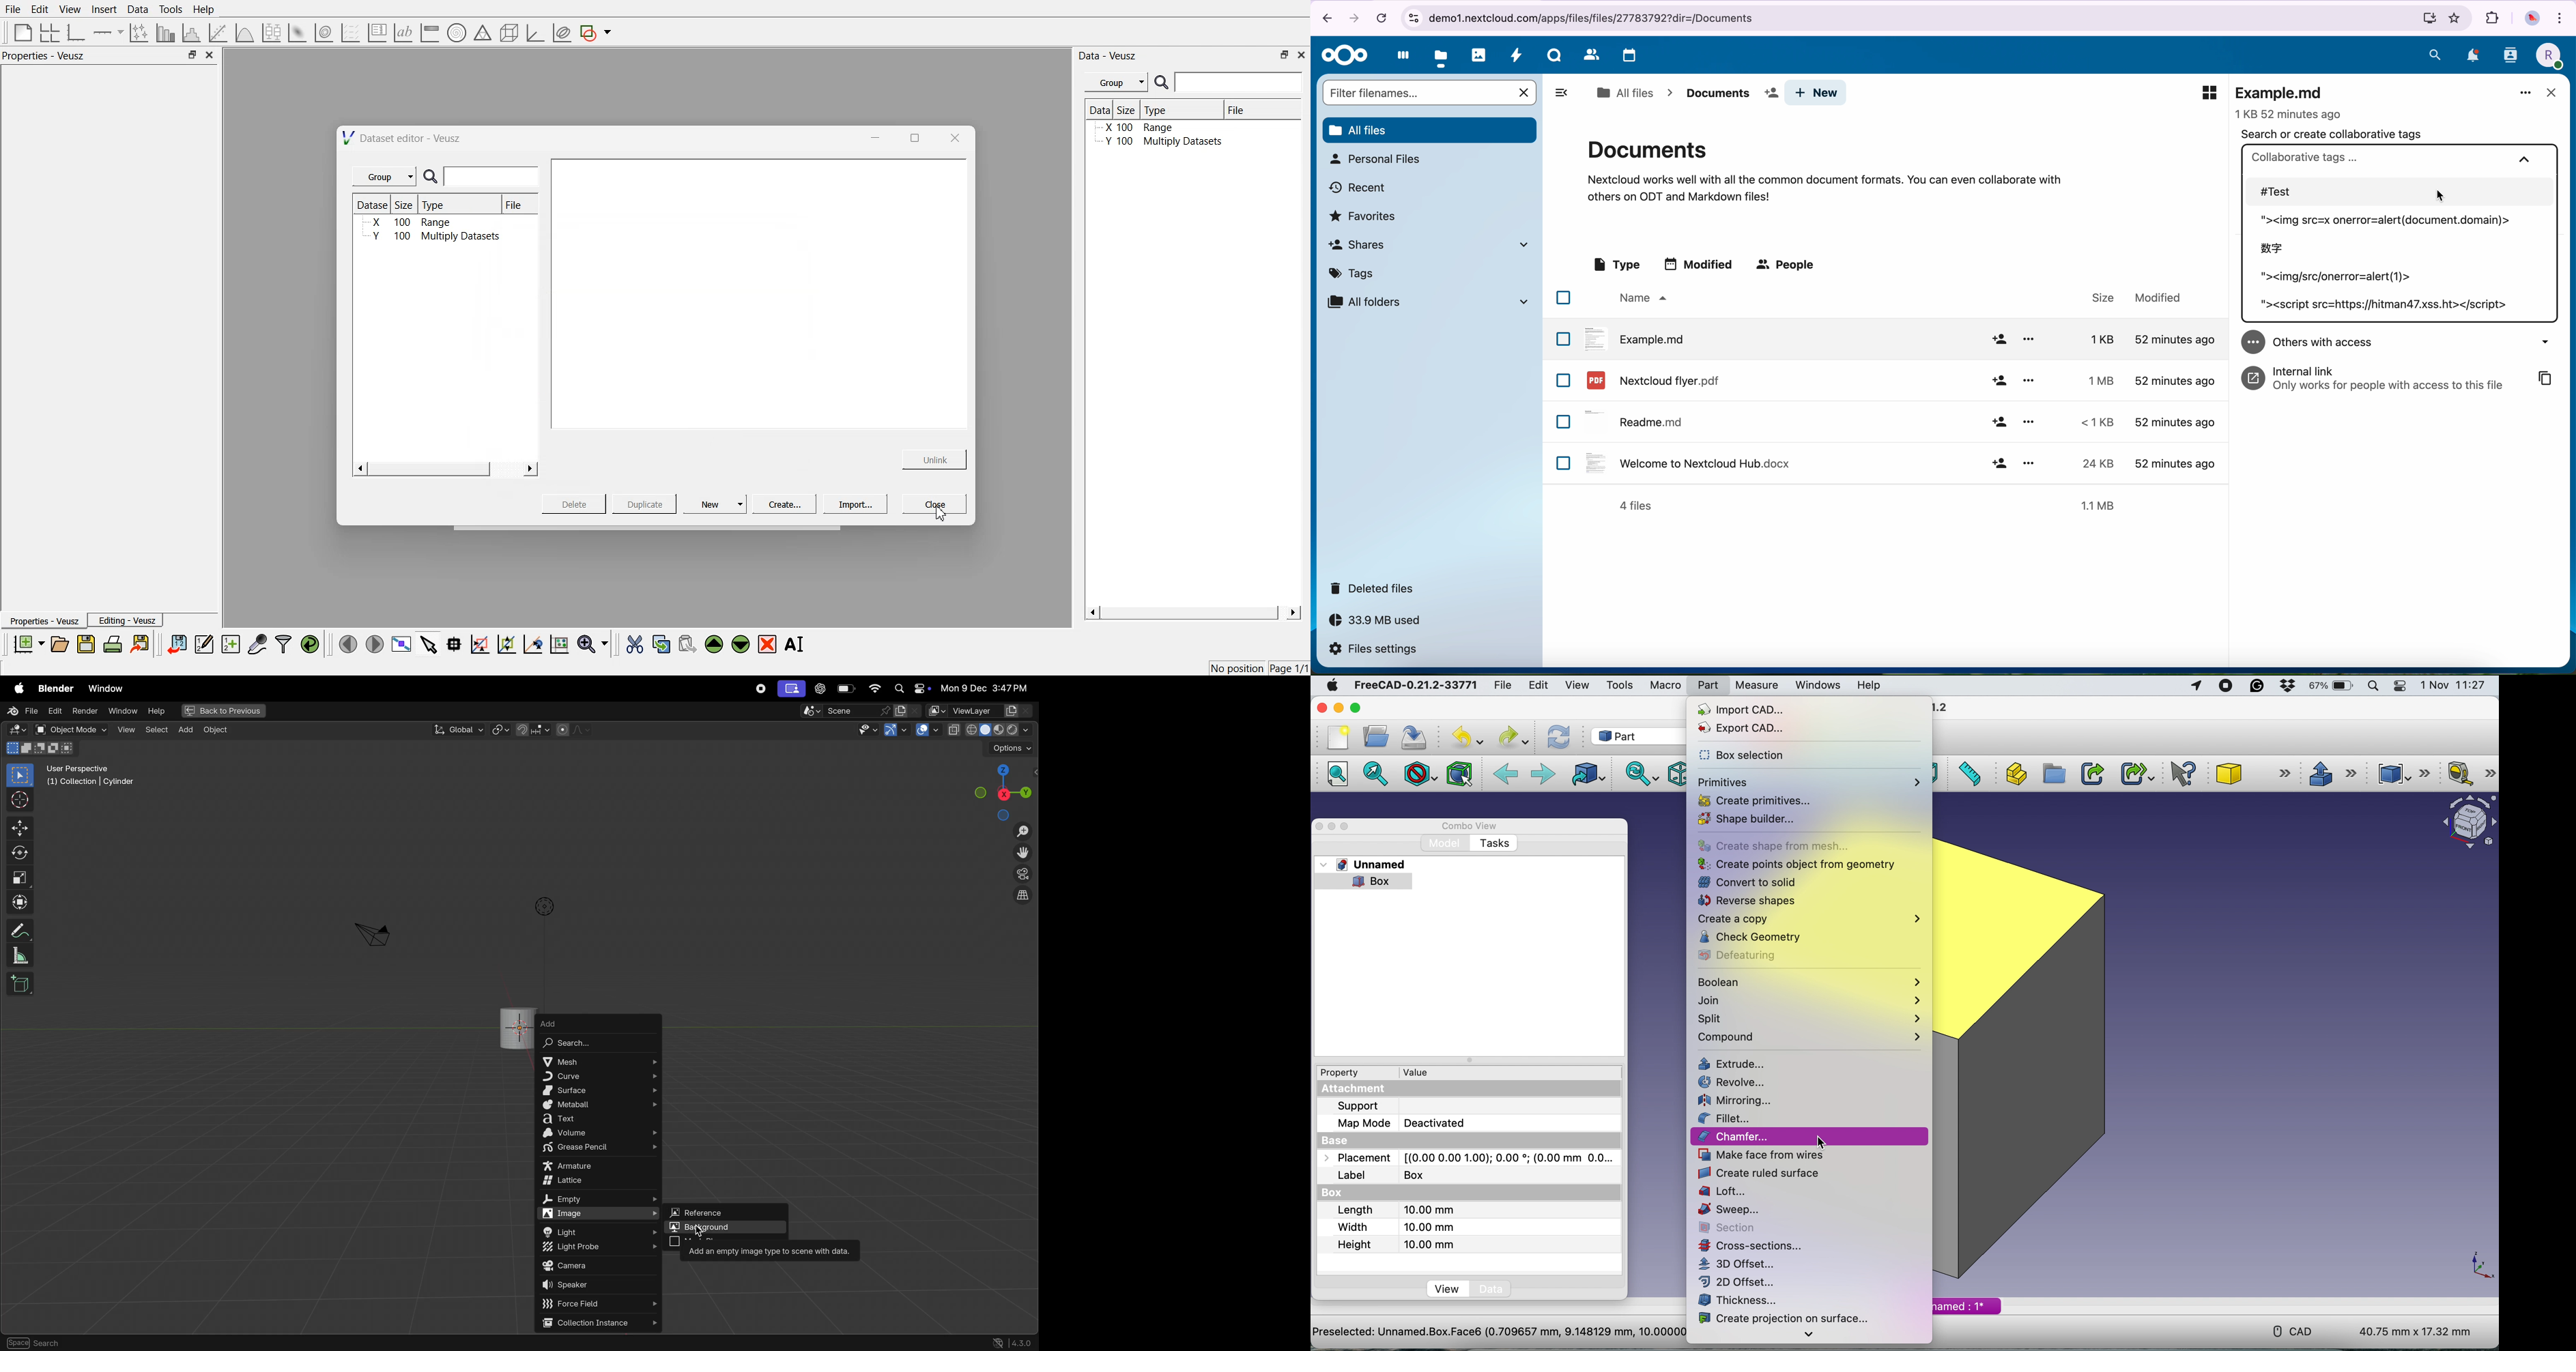 The width and height of the screenshot is (2576, 1372). Describe the element at coordinates (1355, 271) in the screenshot. I see `tags` at that location.